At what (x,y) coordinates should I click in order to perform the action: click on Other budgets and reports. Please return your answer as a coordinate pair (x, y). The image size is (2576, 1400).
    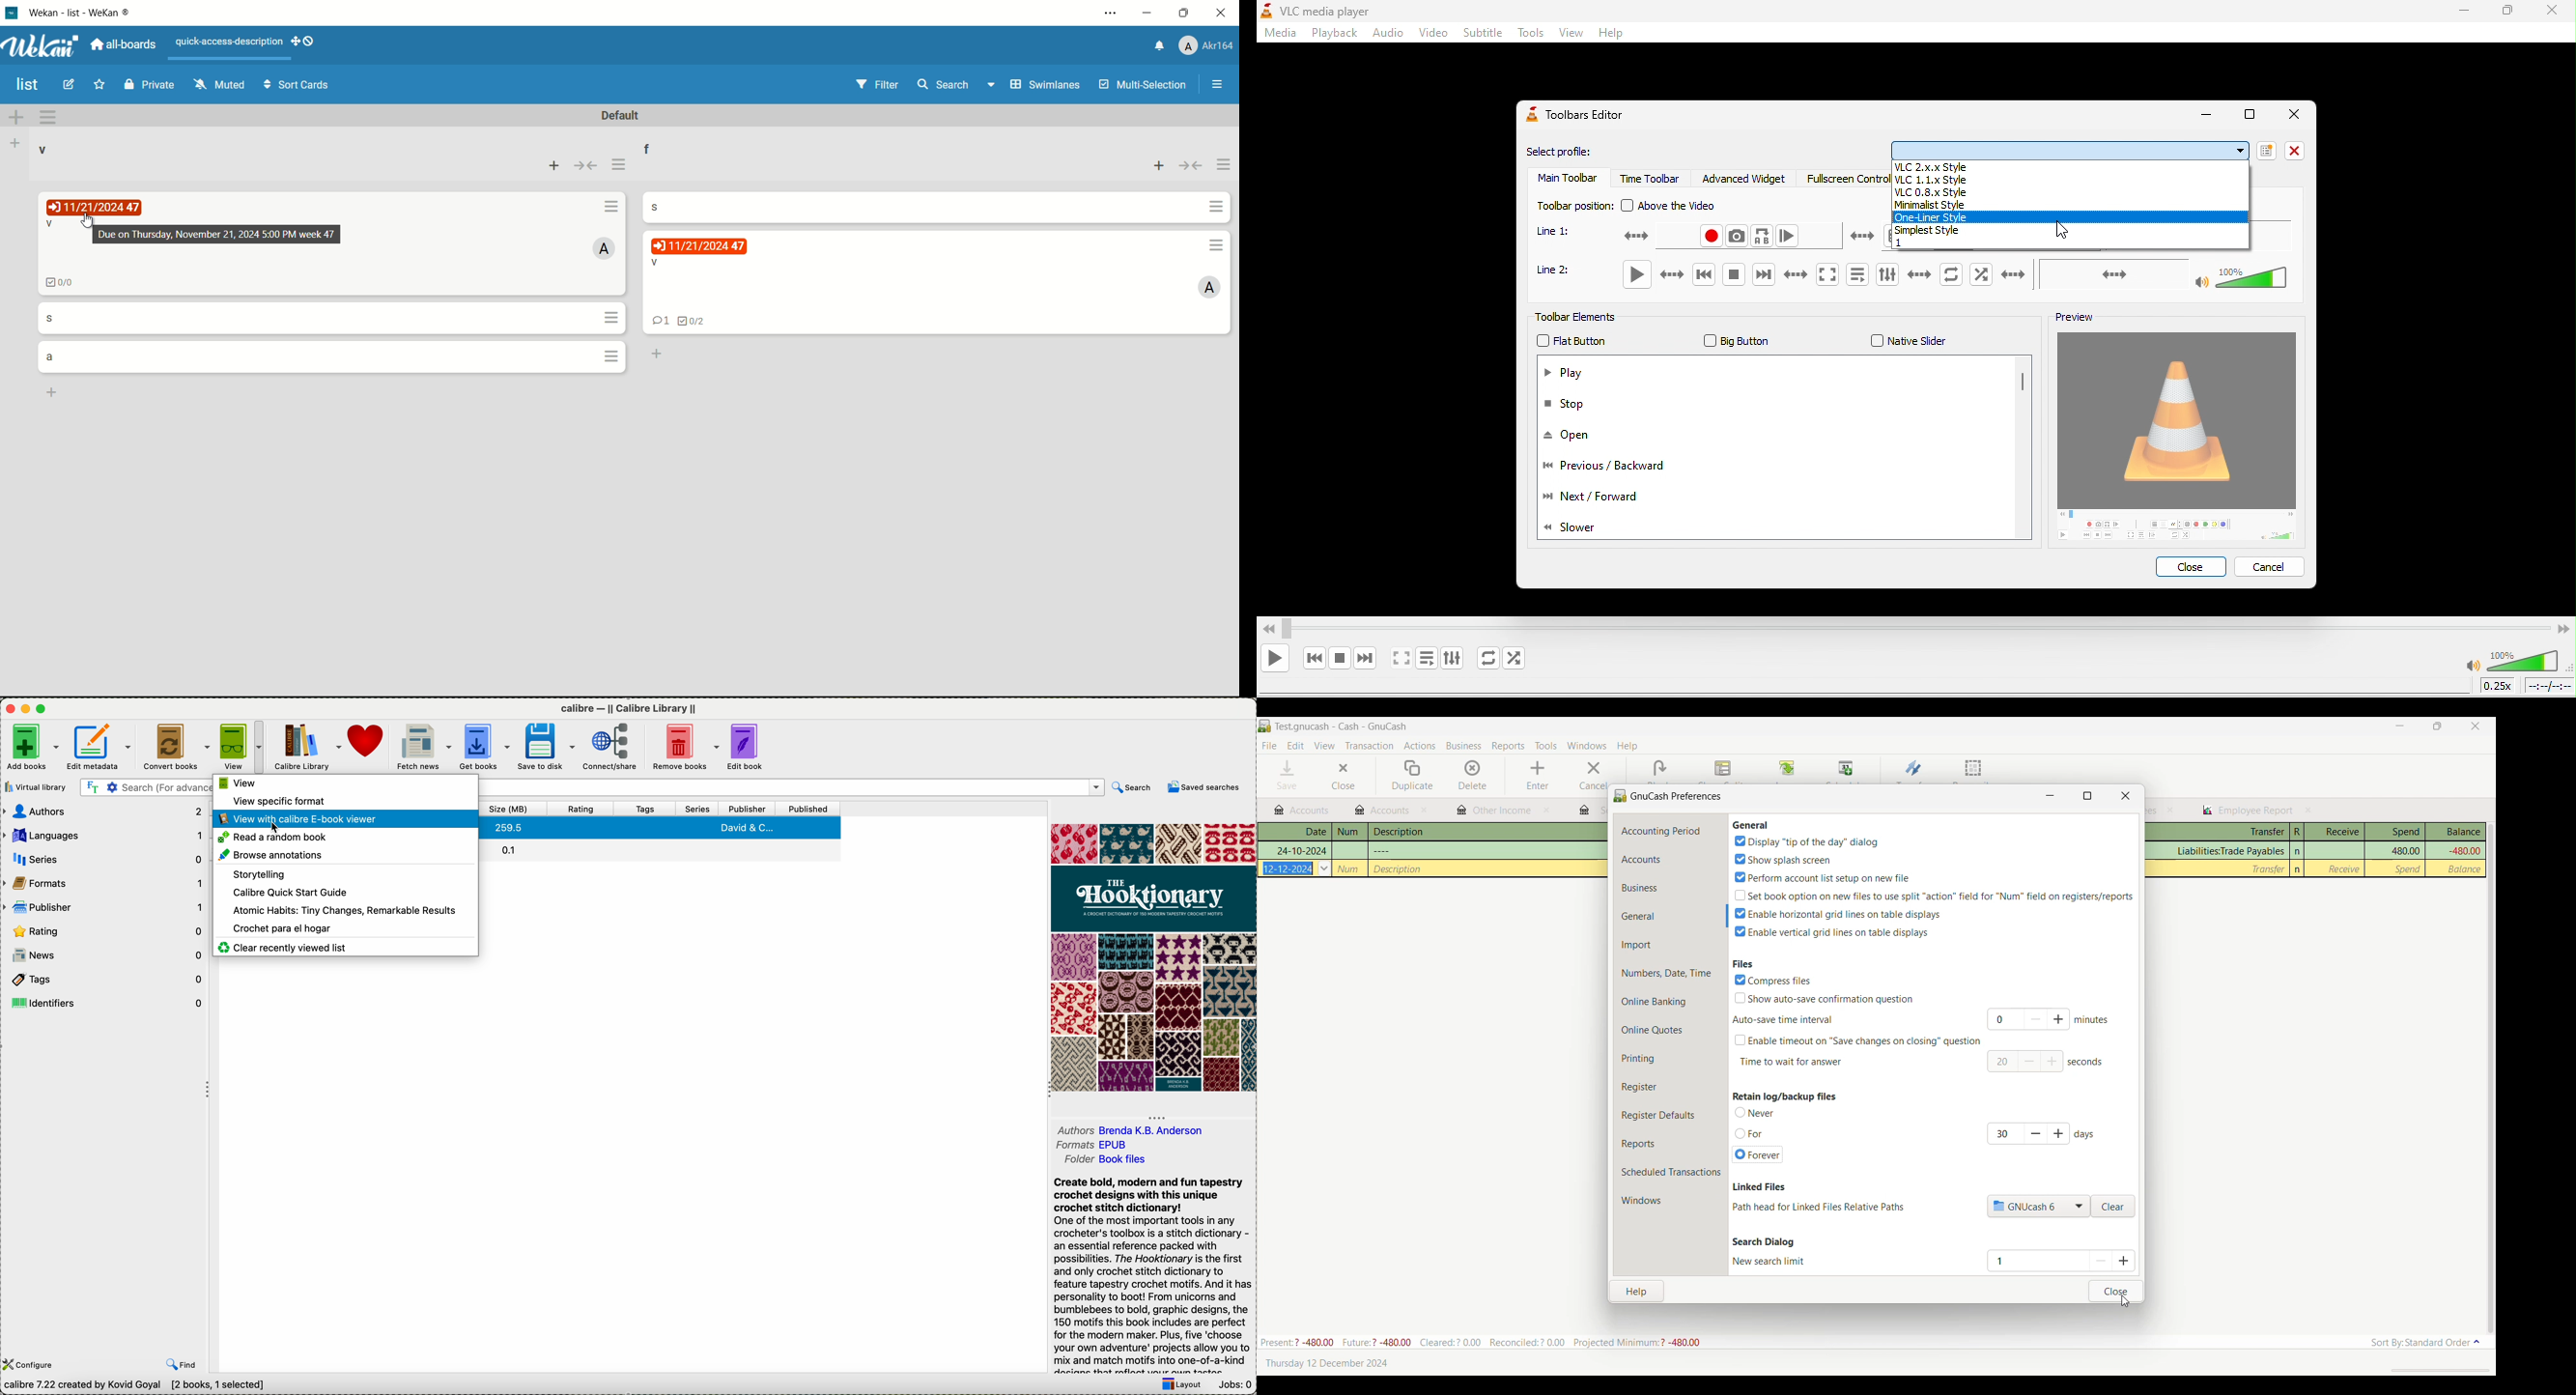
    Looking at the image, I should click on (2248, 811).